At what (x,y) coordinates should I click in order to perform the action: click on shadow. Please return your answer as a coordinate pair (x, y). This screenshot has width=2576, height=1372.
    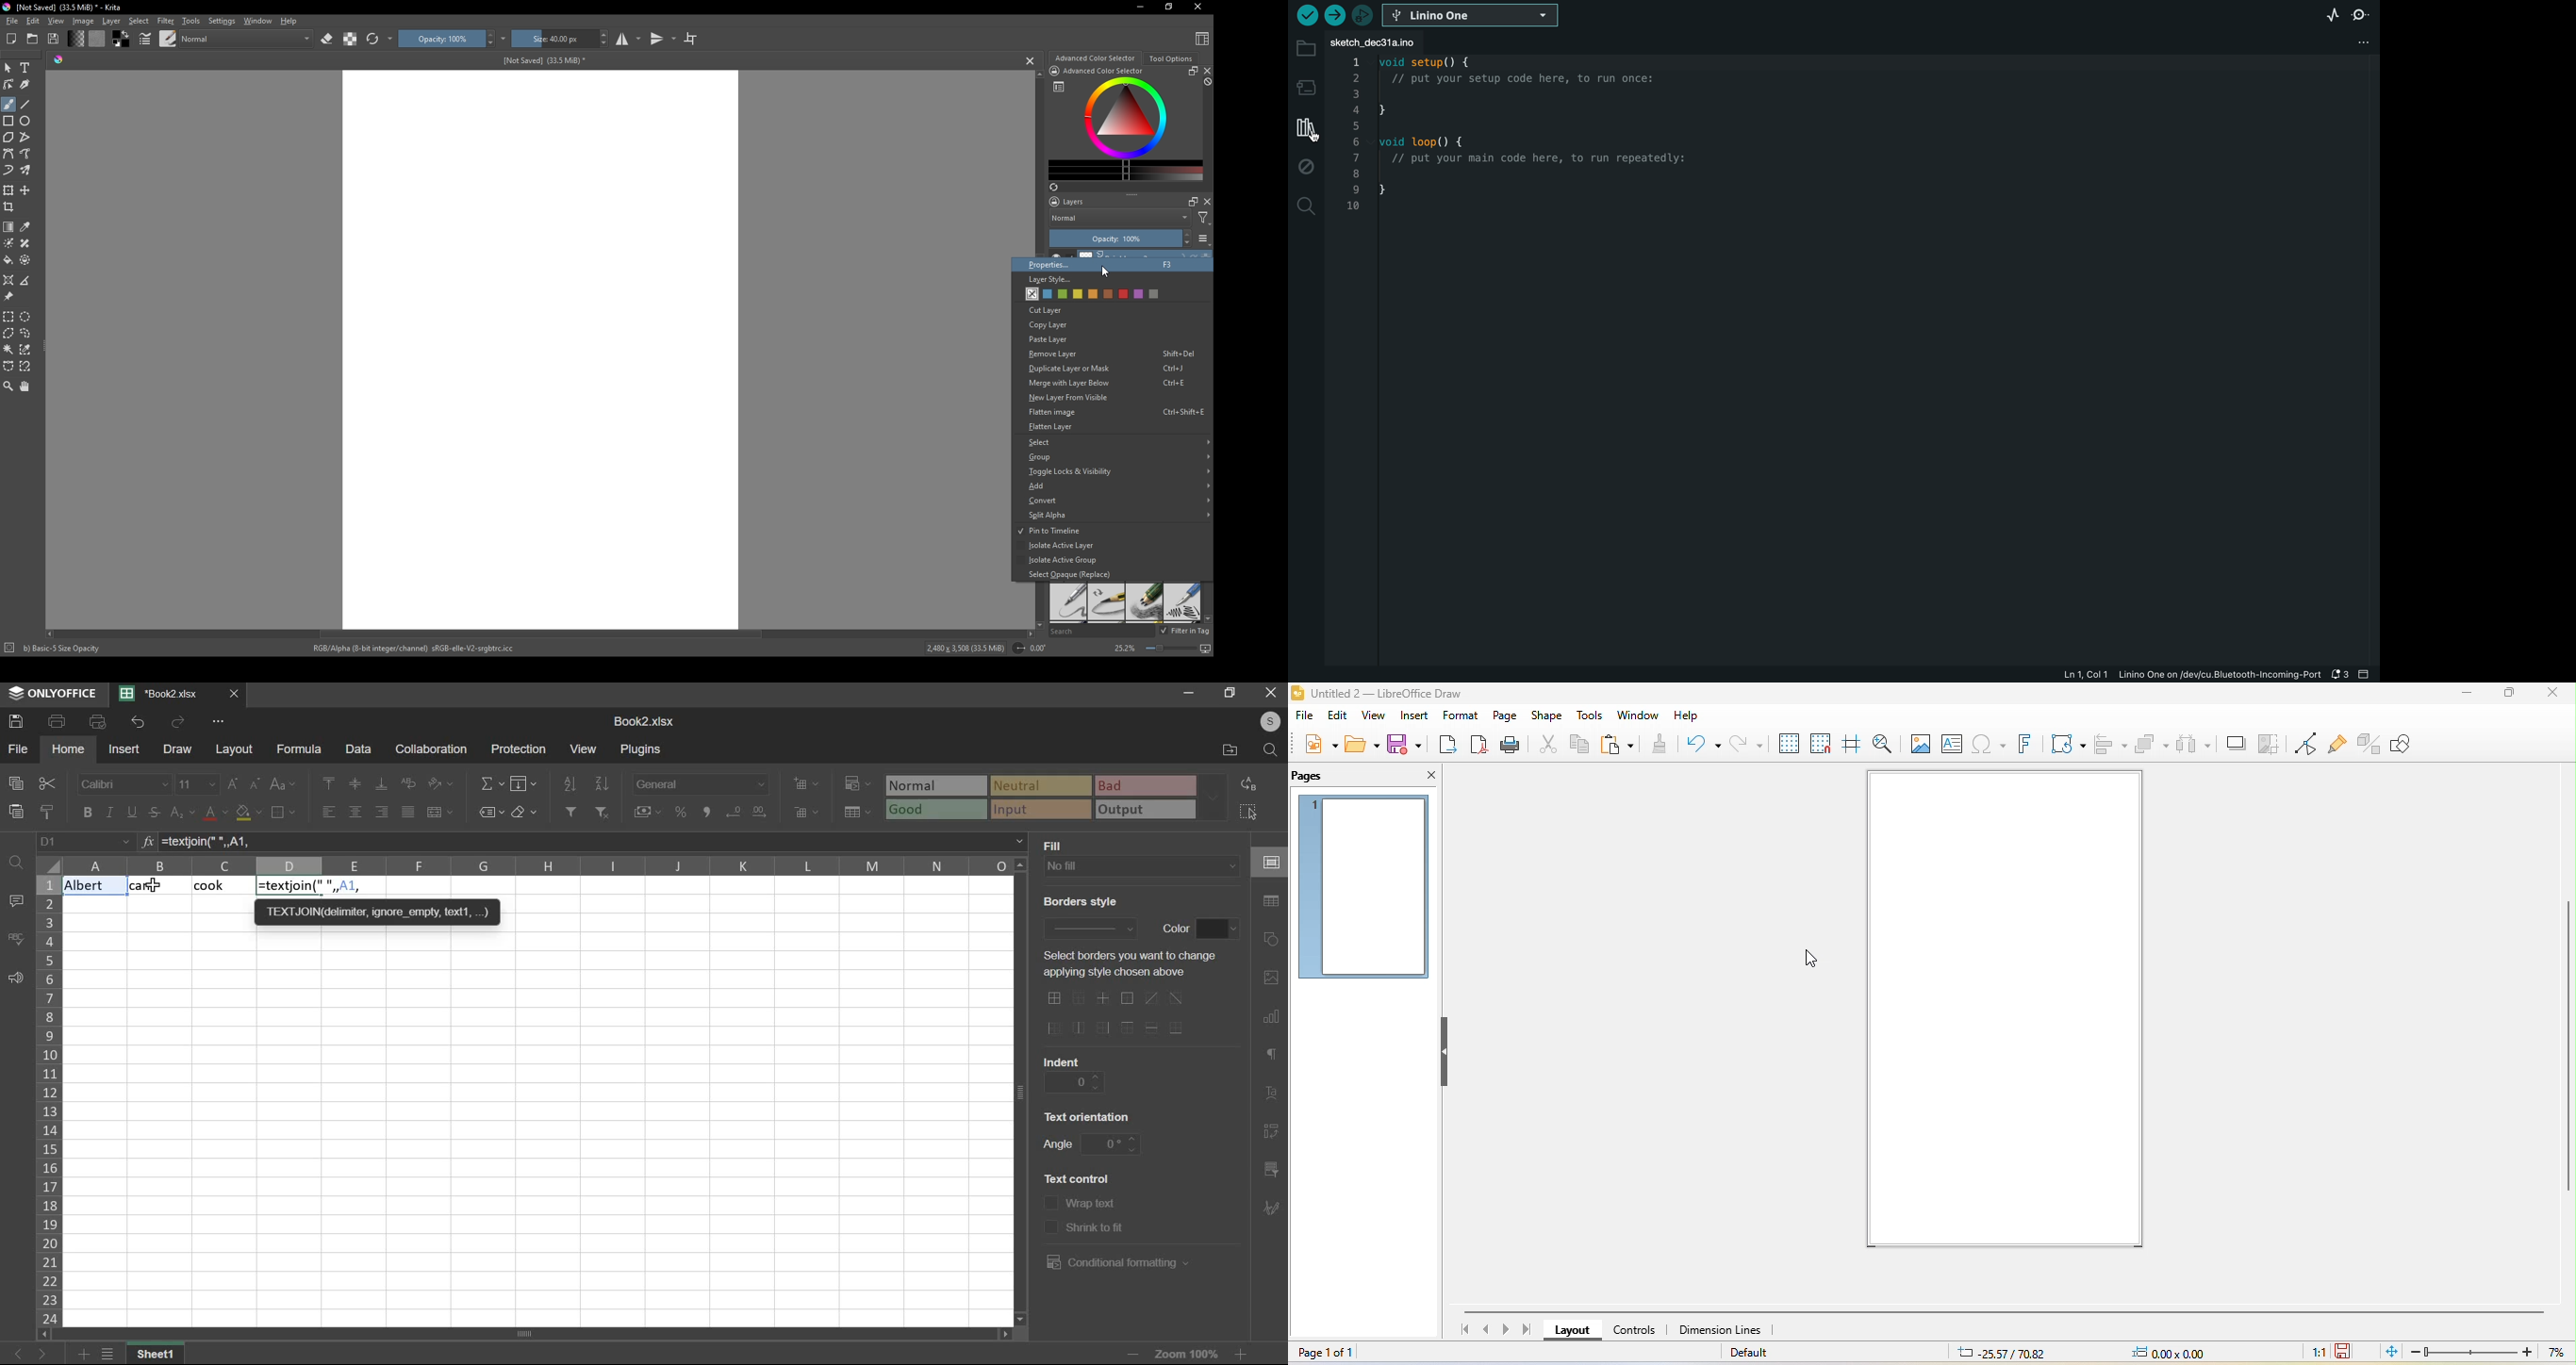
    Looking at the image, I should click on (2238, 745).